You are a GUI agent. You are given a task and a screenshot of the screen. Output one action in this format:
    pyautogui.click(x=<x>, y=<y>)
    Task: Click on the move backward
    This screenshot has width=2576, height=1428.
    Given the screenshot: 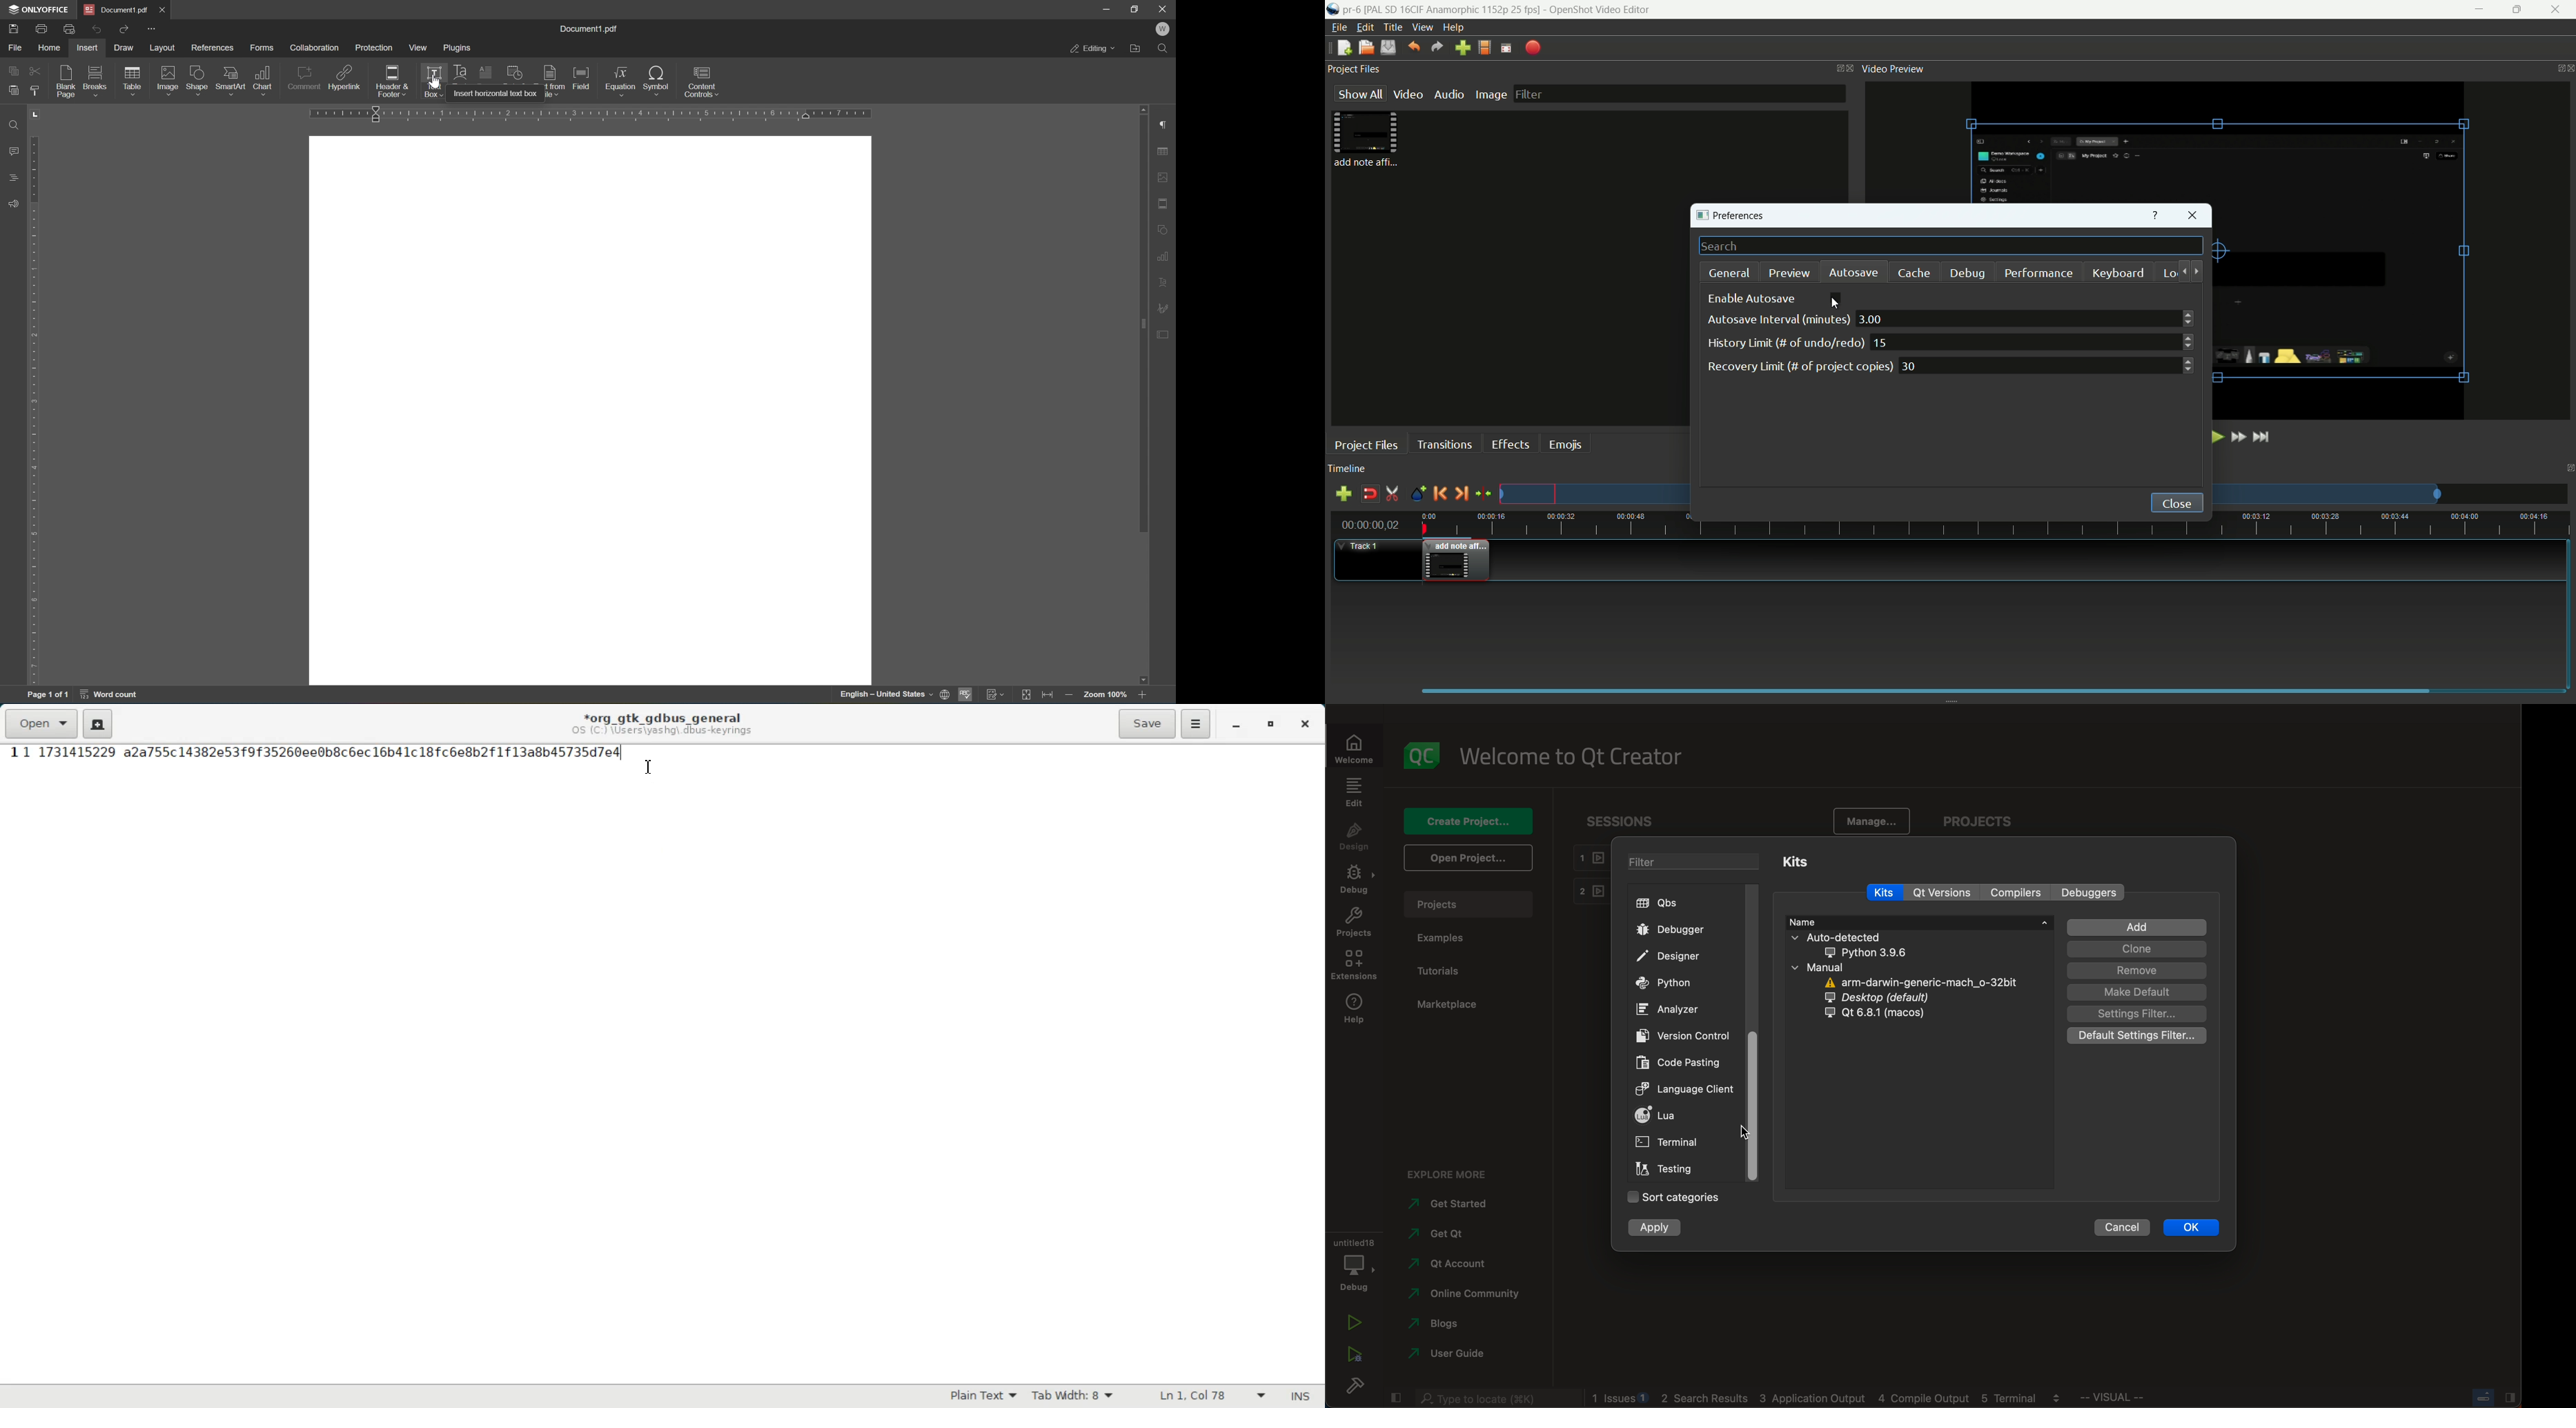 What is the action you would take?
    pyautogui.click(x=2181, y=271)
    